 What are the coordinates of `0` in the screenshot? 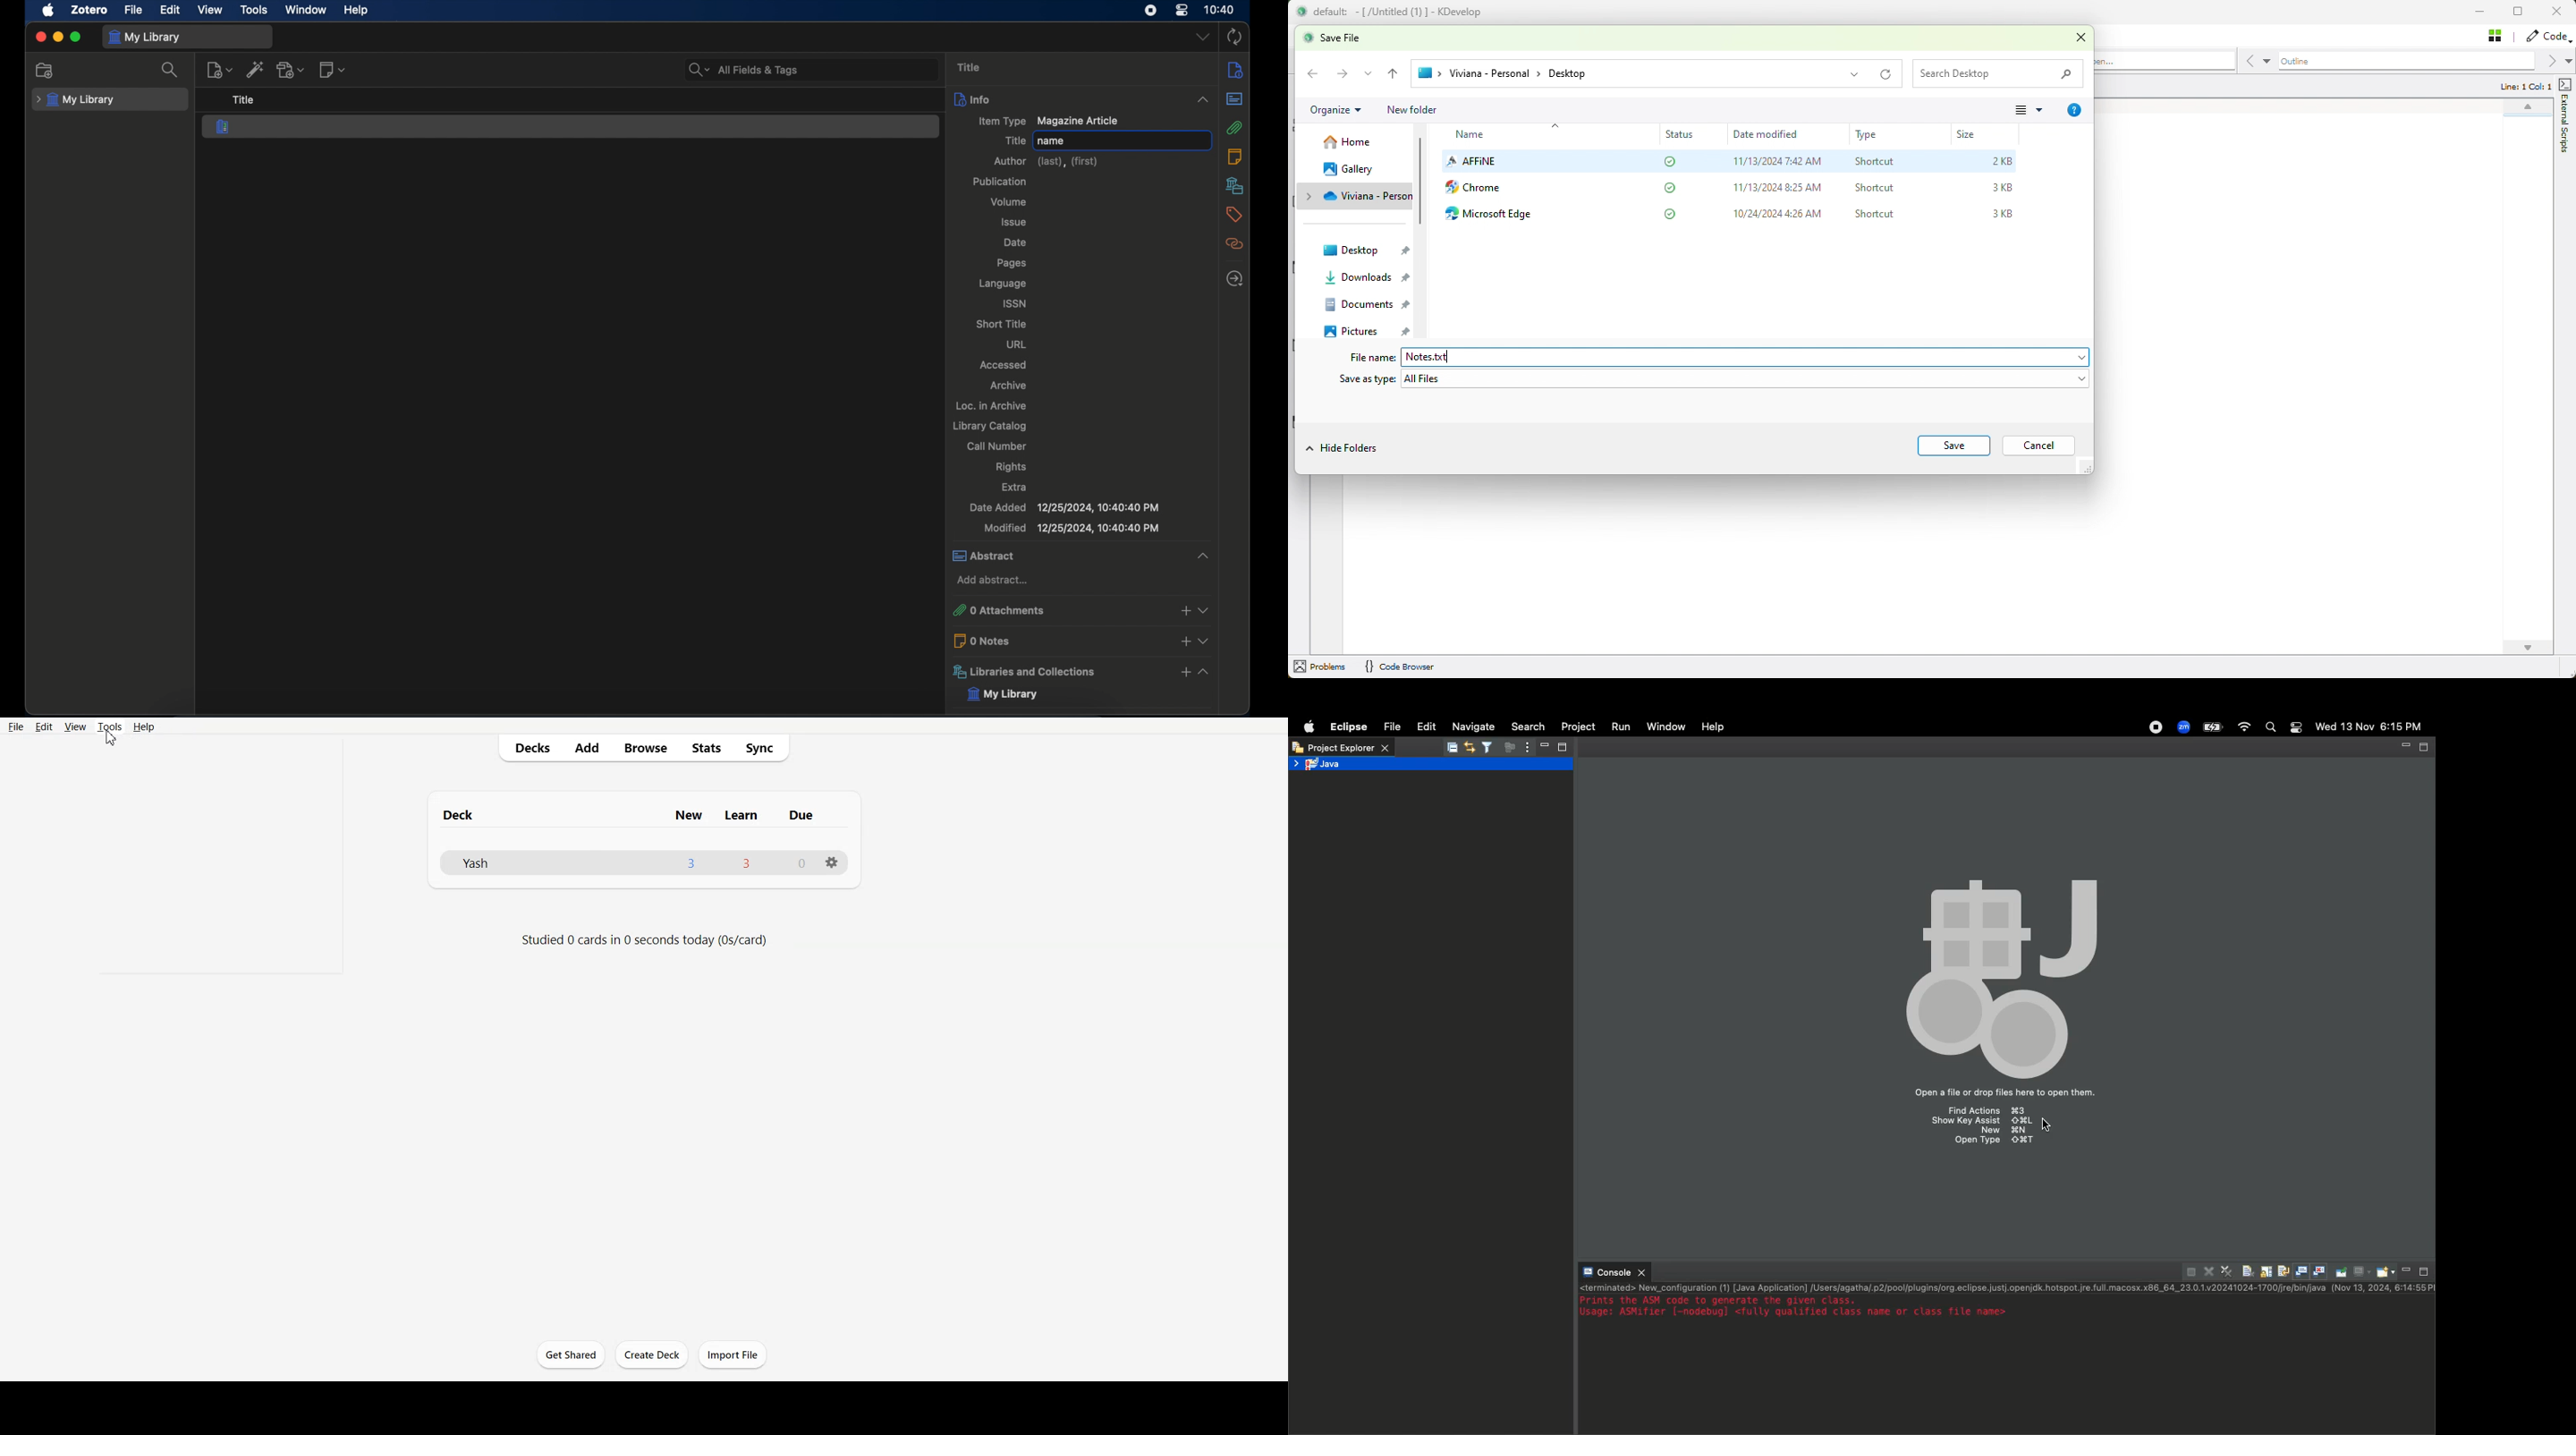 It's located at (803, 862).